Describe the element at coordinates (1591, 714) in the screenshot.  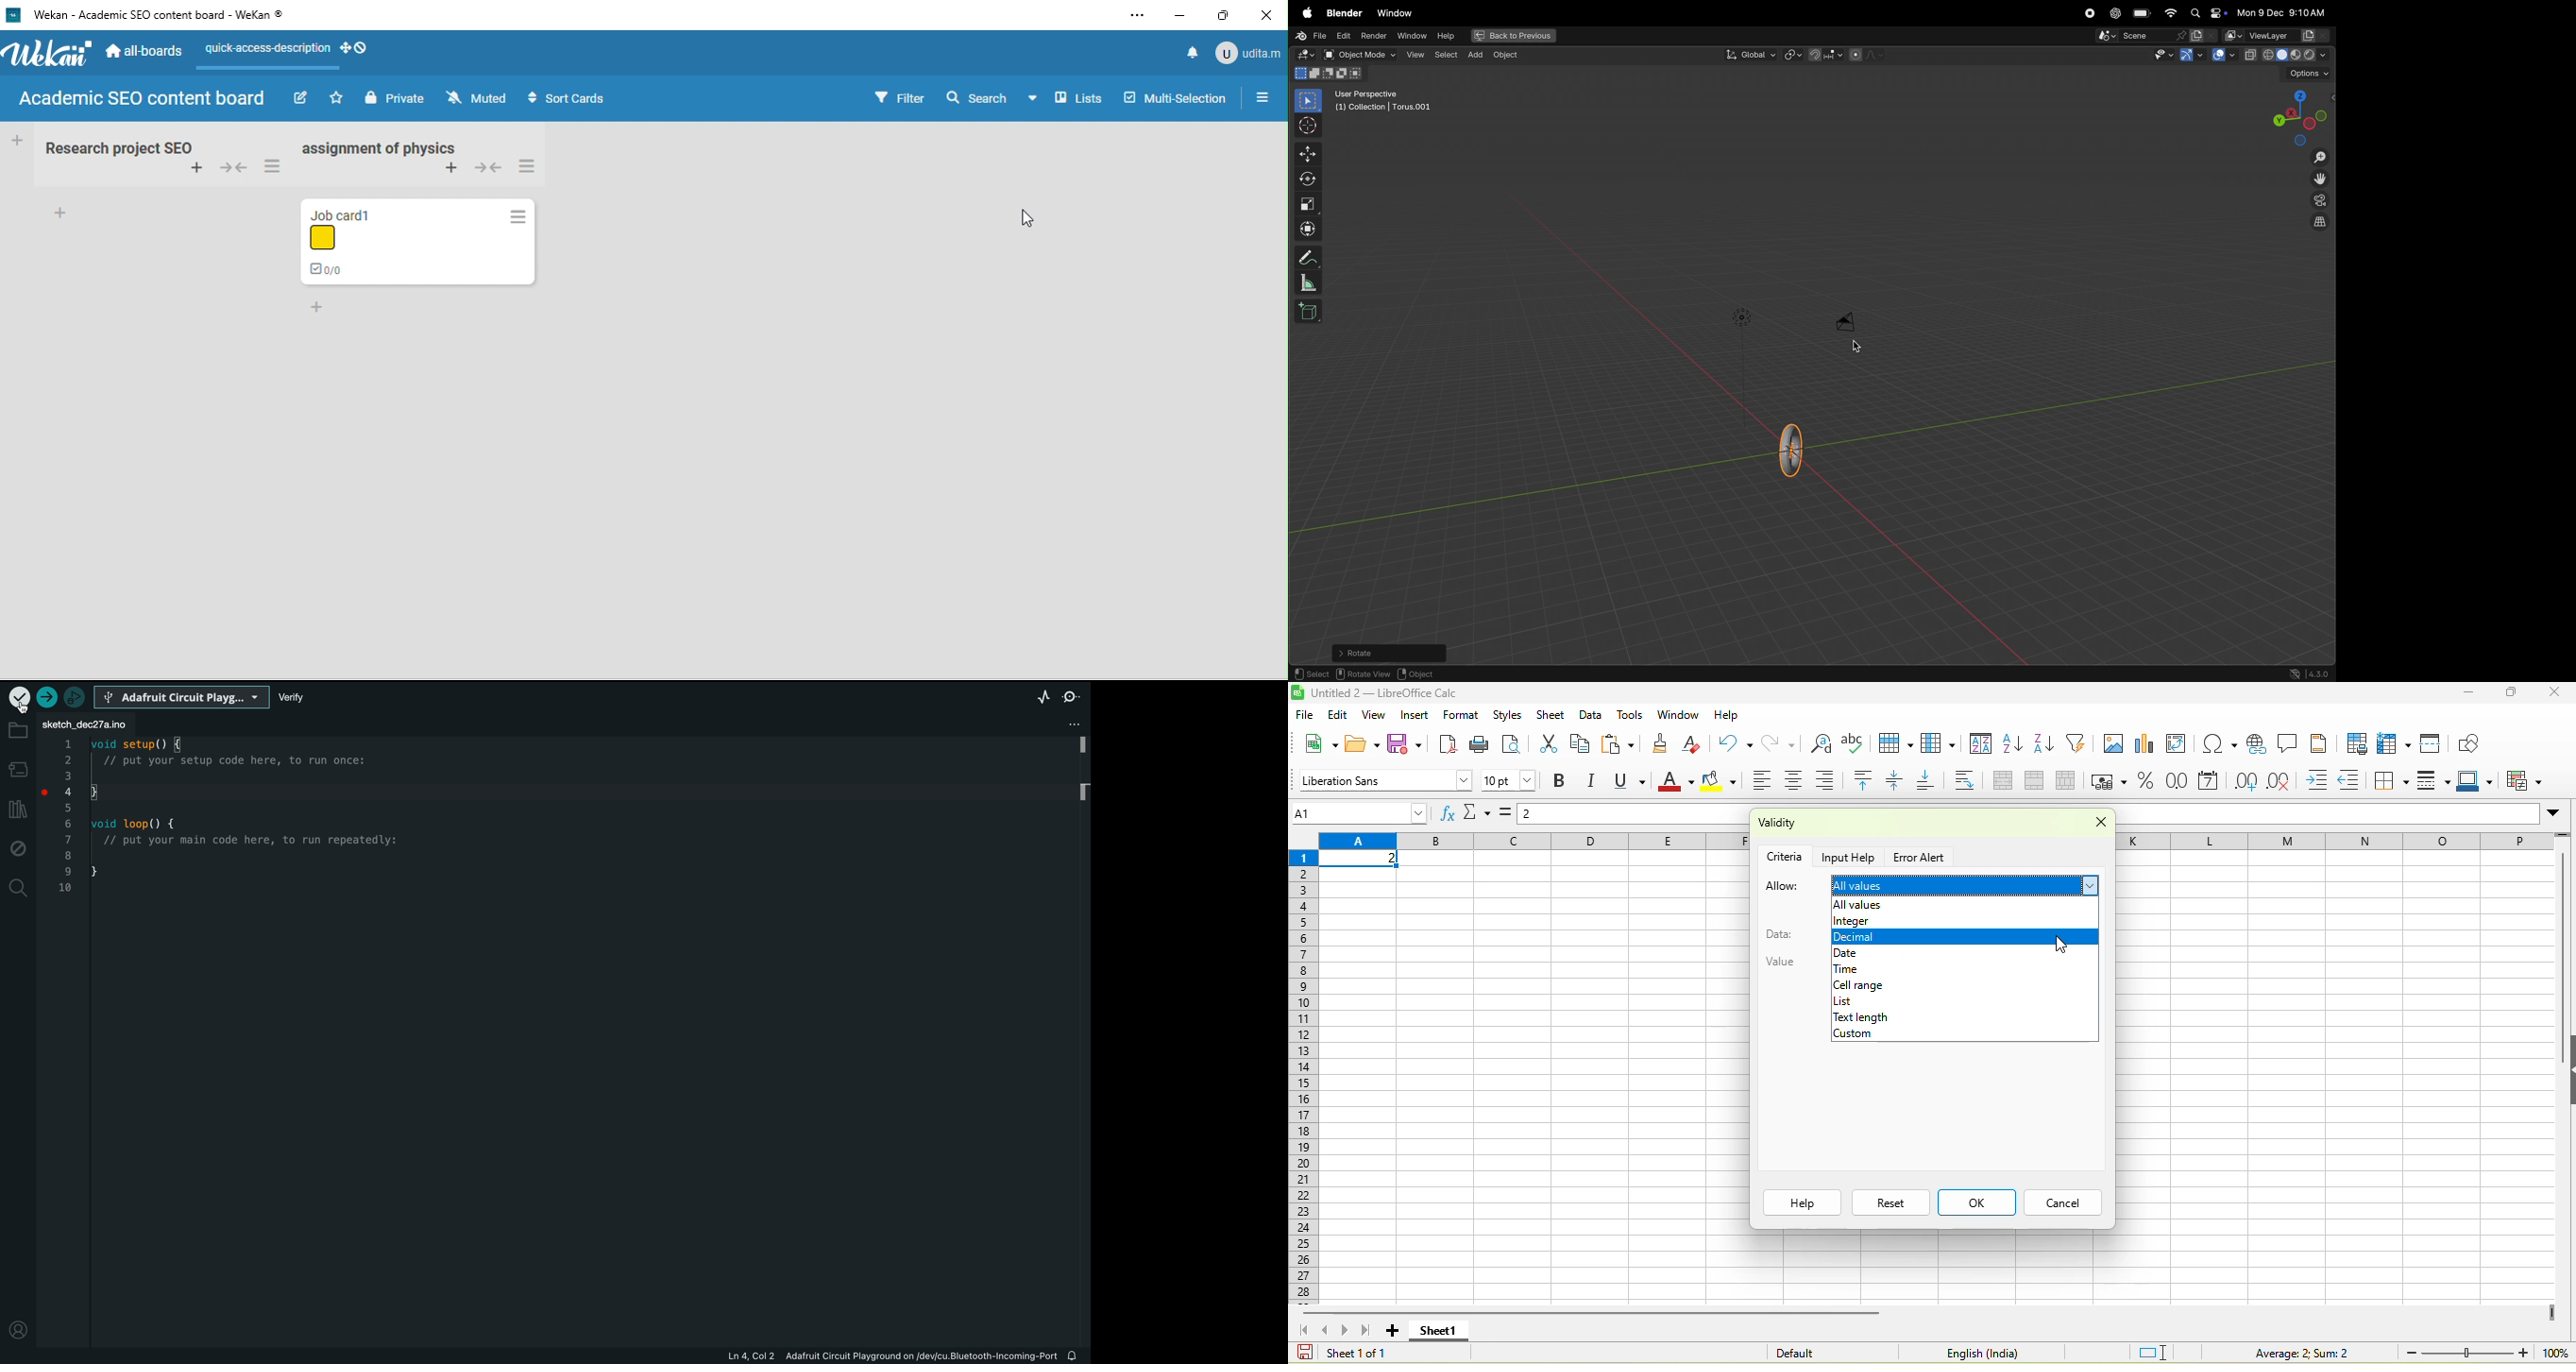
I see `data` at that location.